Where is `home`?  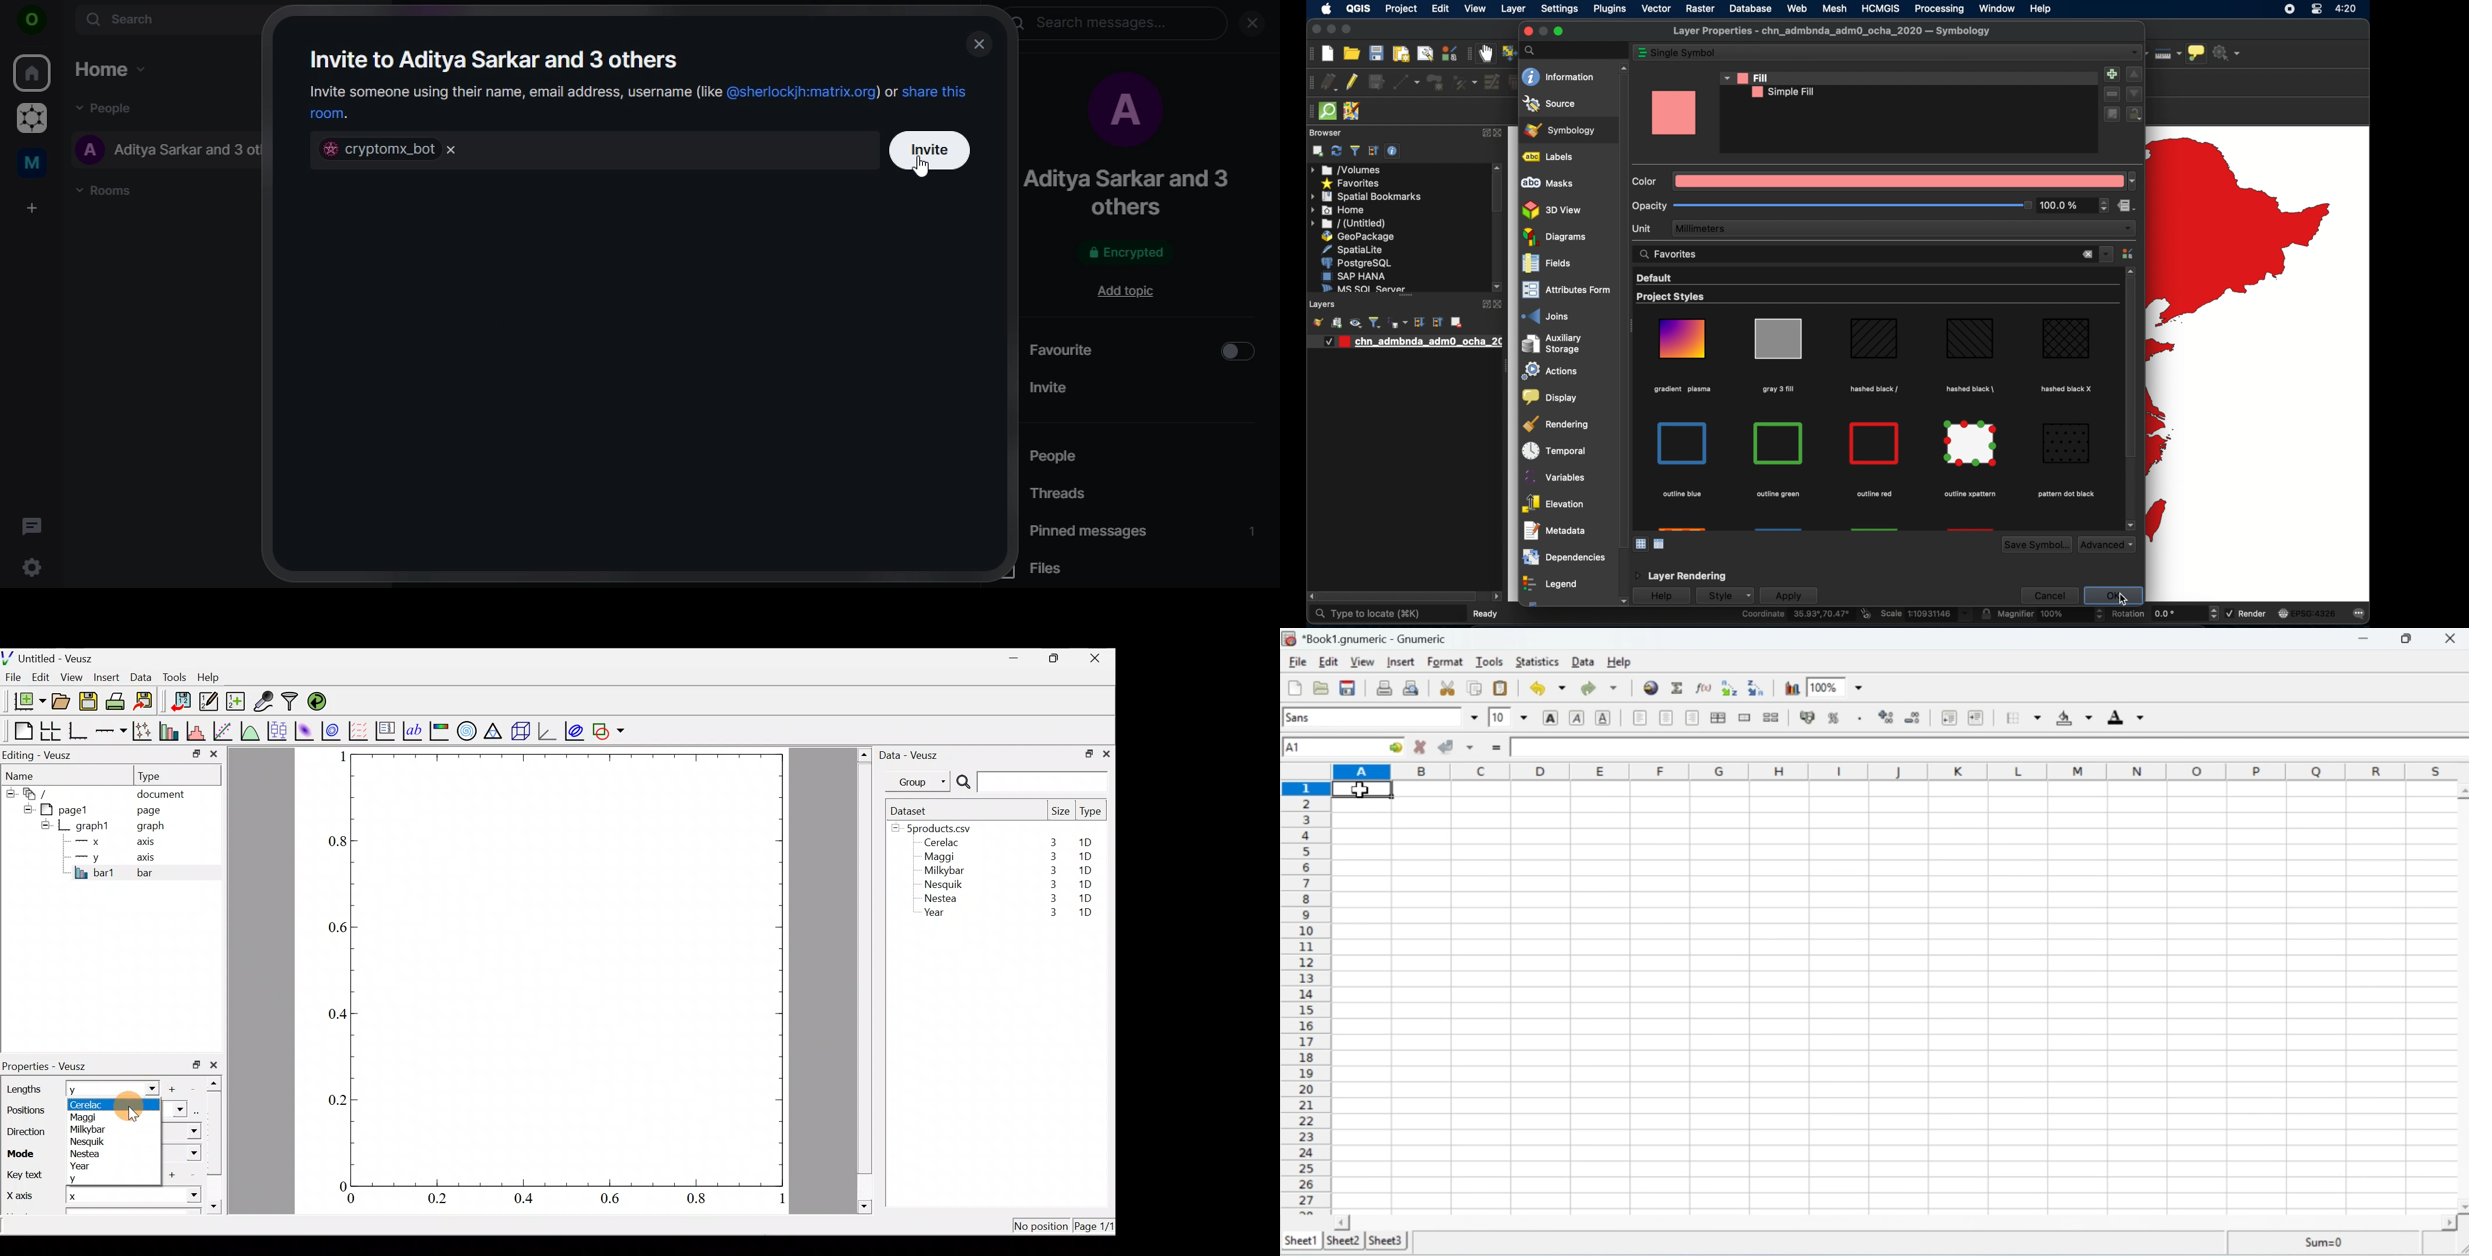 home is located at coordinates (110, 66).